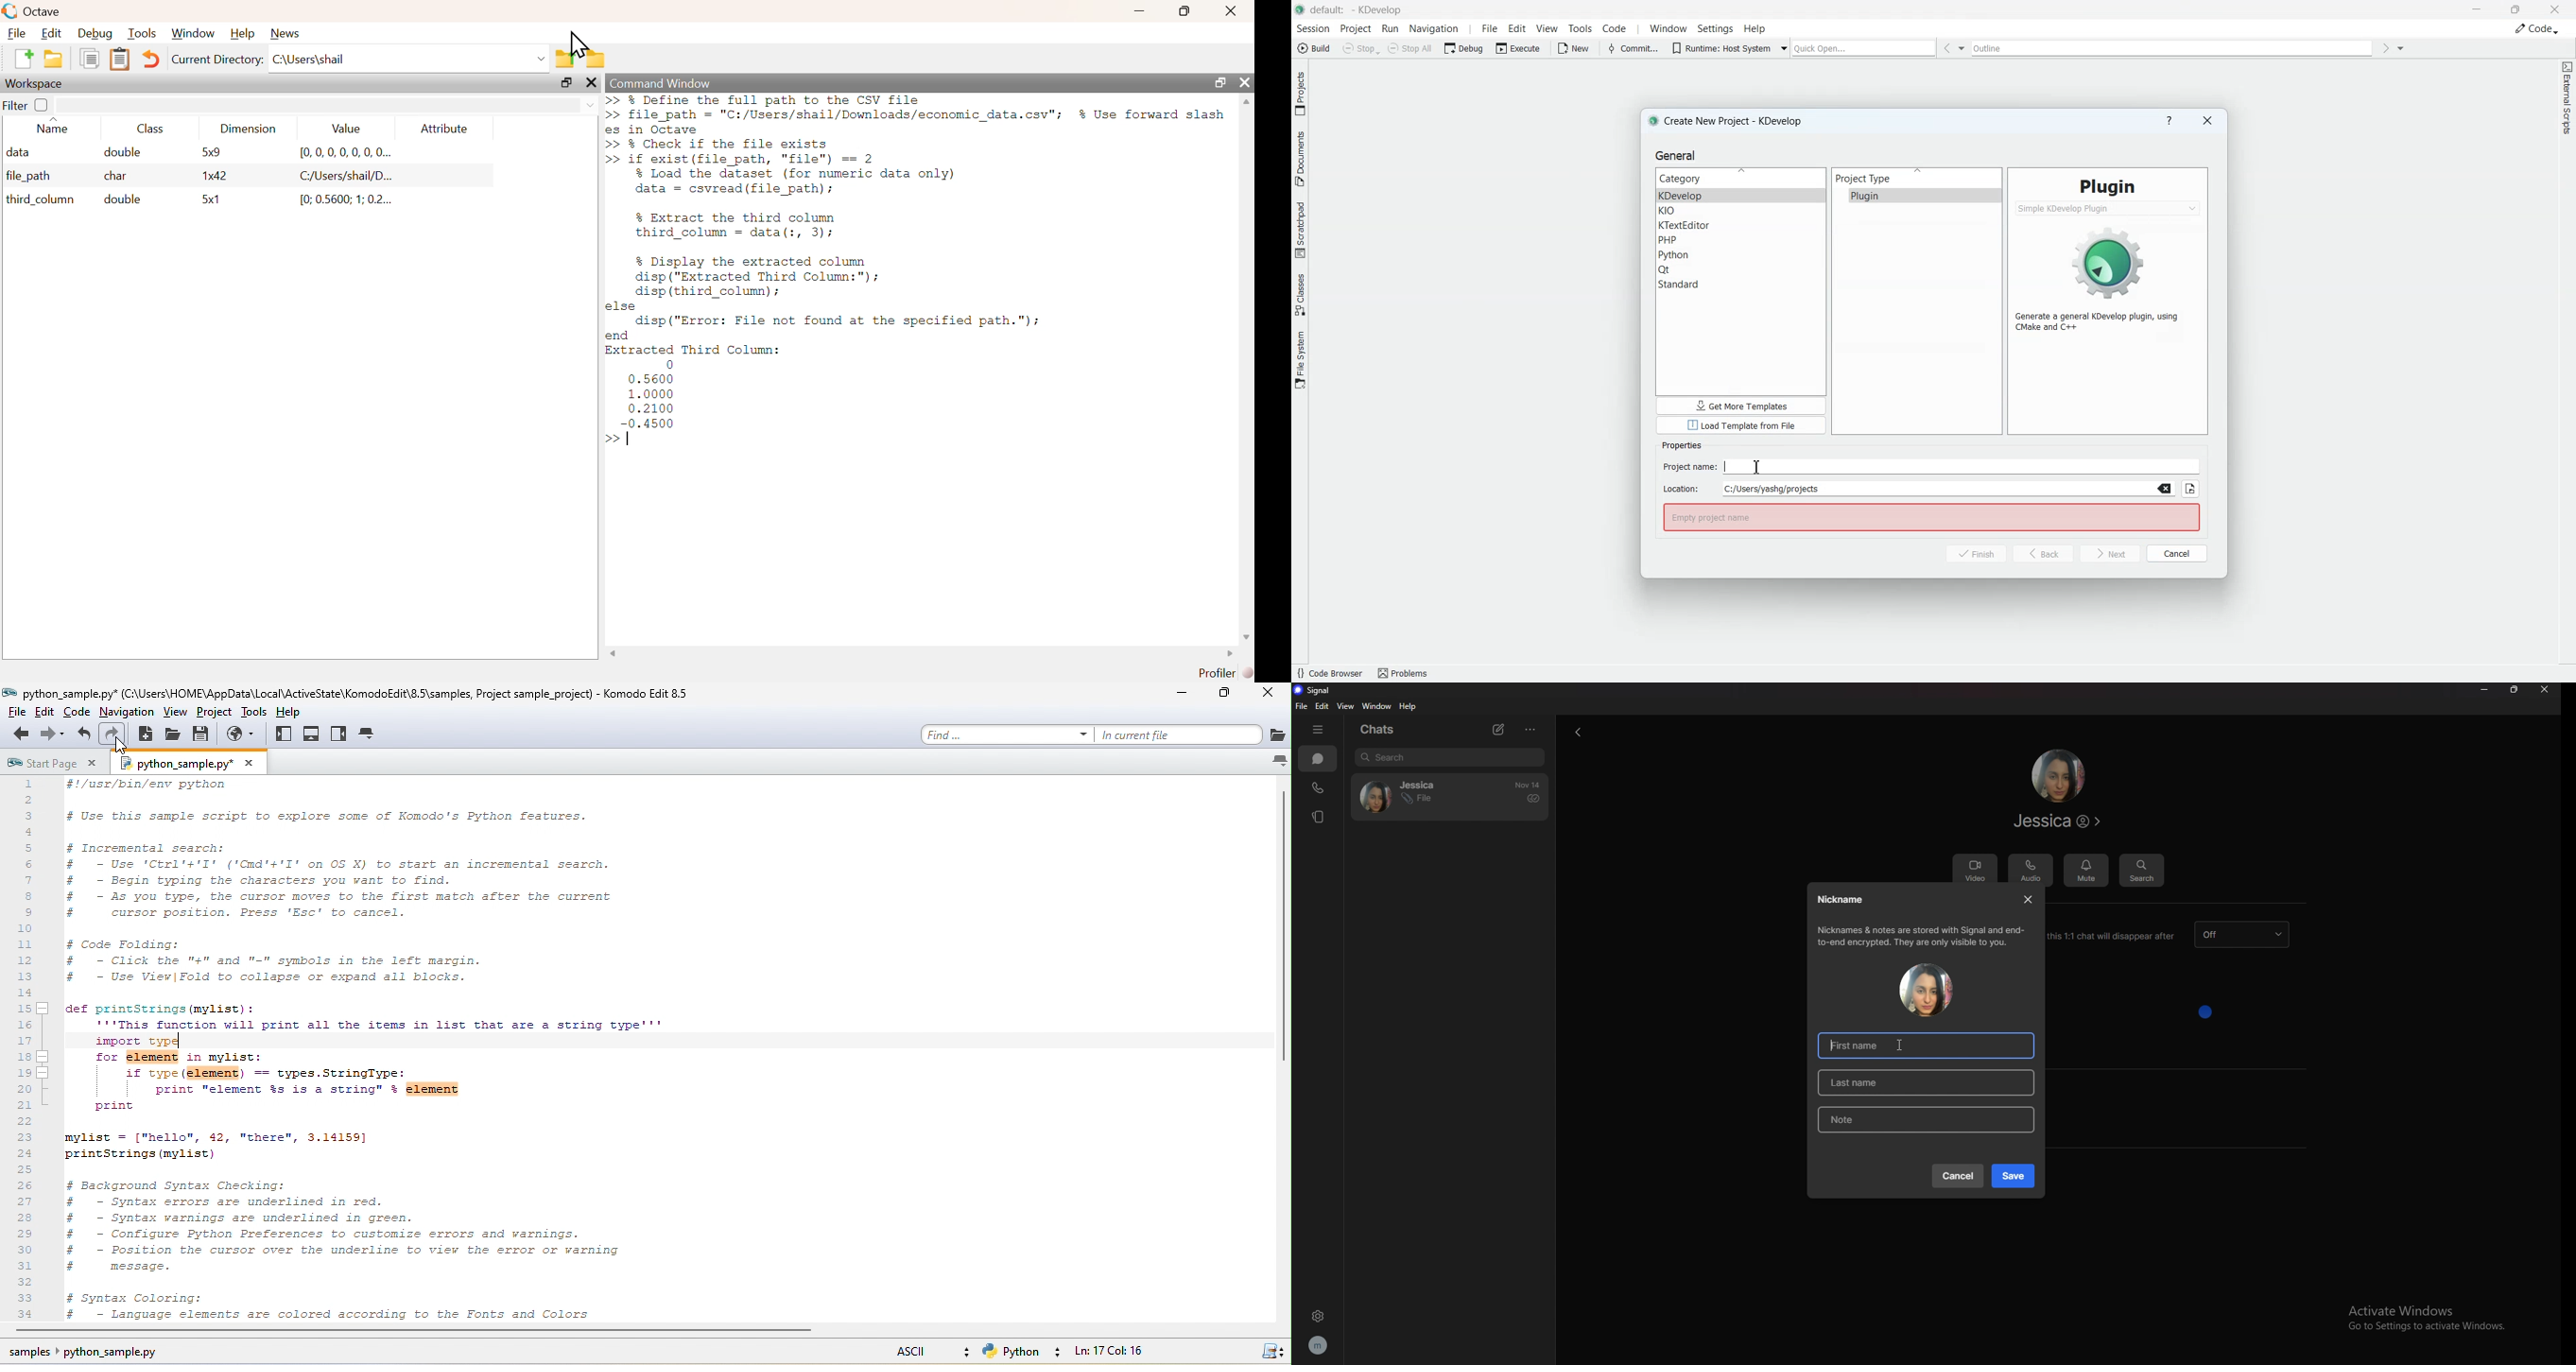  I want to click on Attribute, so click(446, 128).